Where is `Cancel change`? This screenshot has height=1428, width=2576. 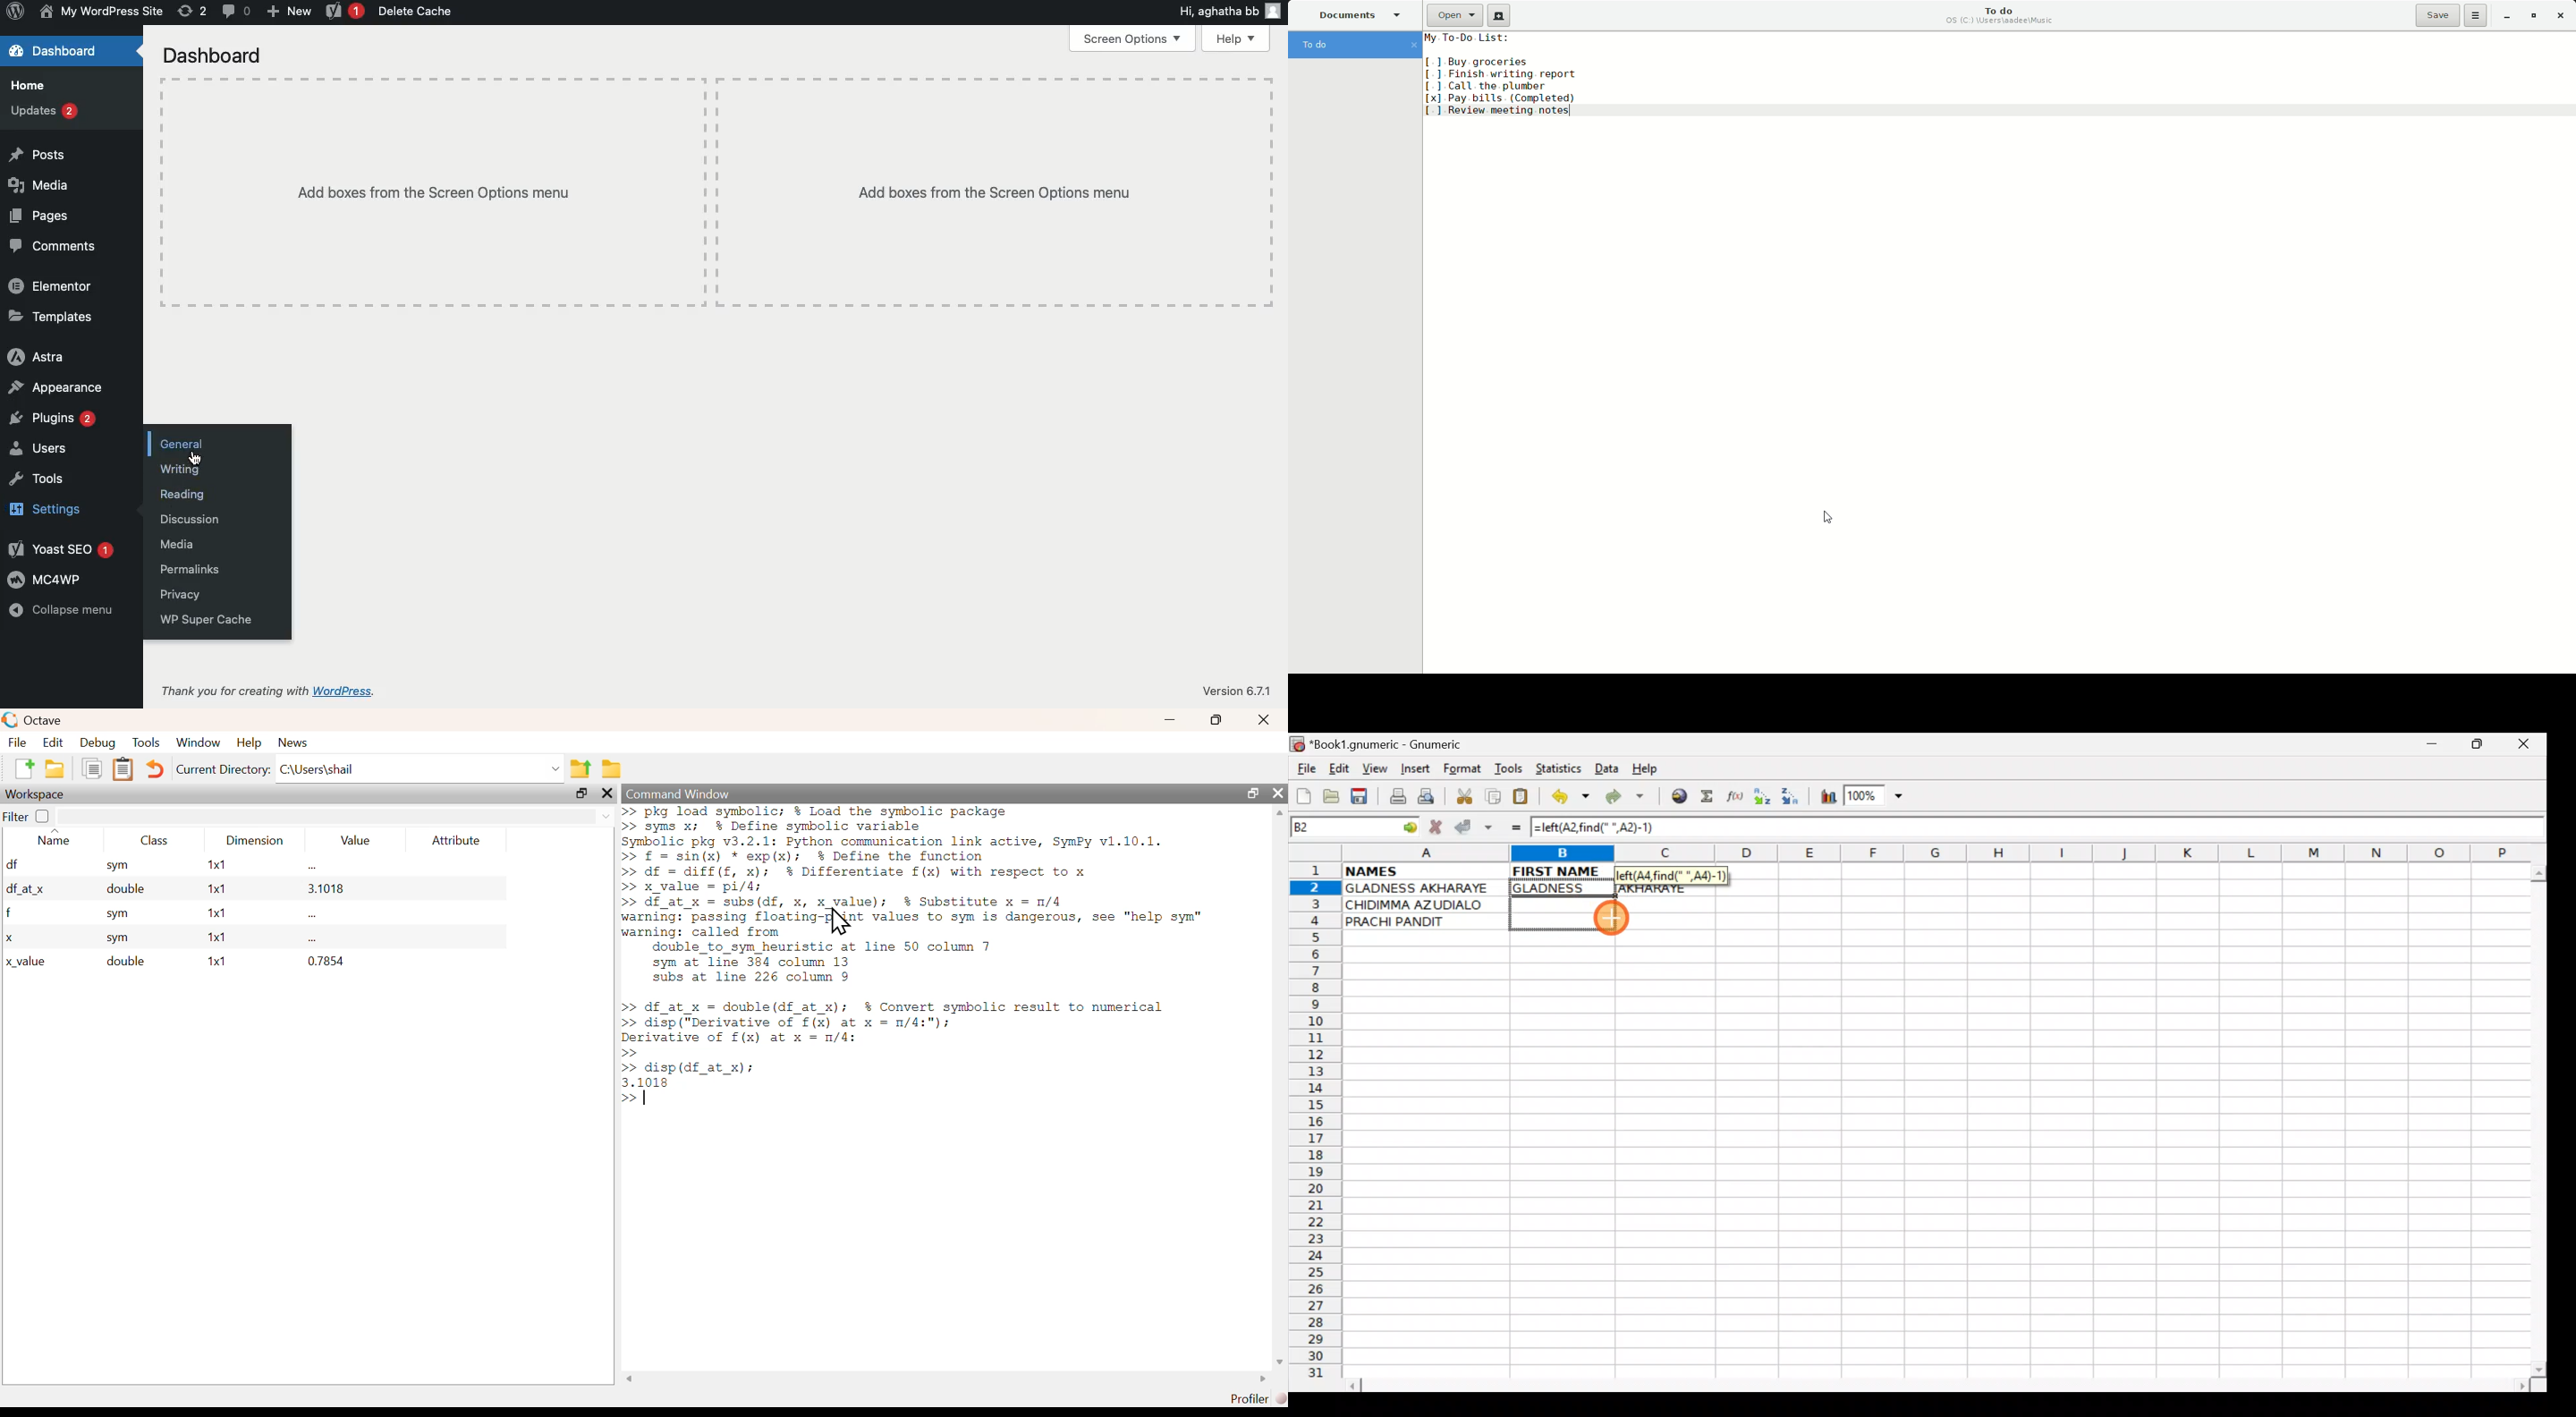
Cancel change is located at coordinates (1439, 825).